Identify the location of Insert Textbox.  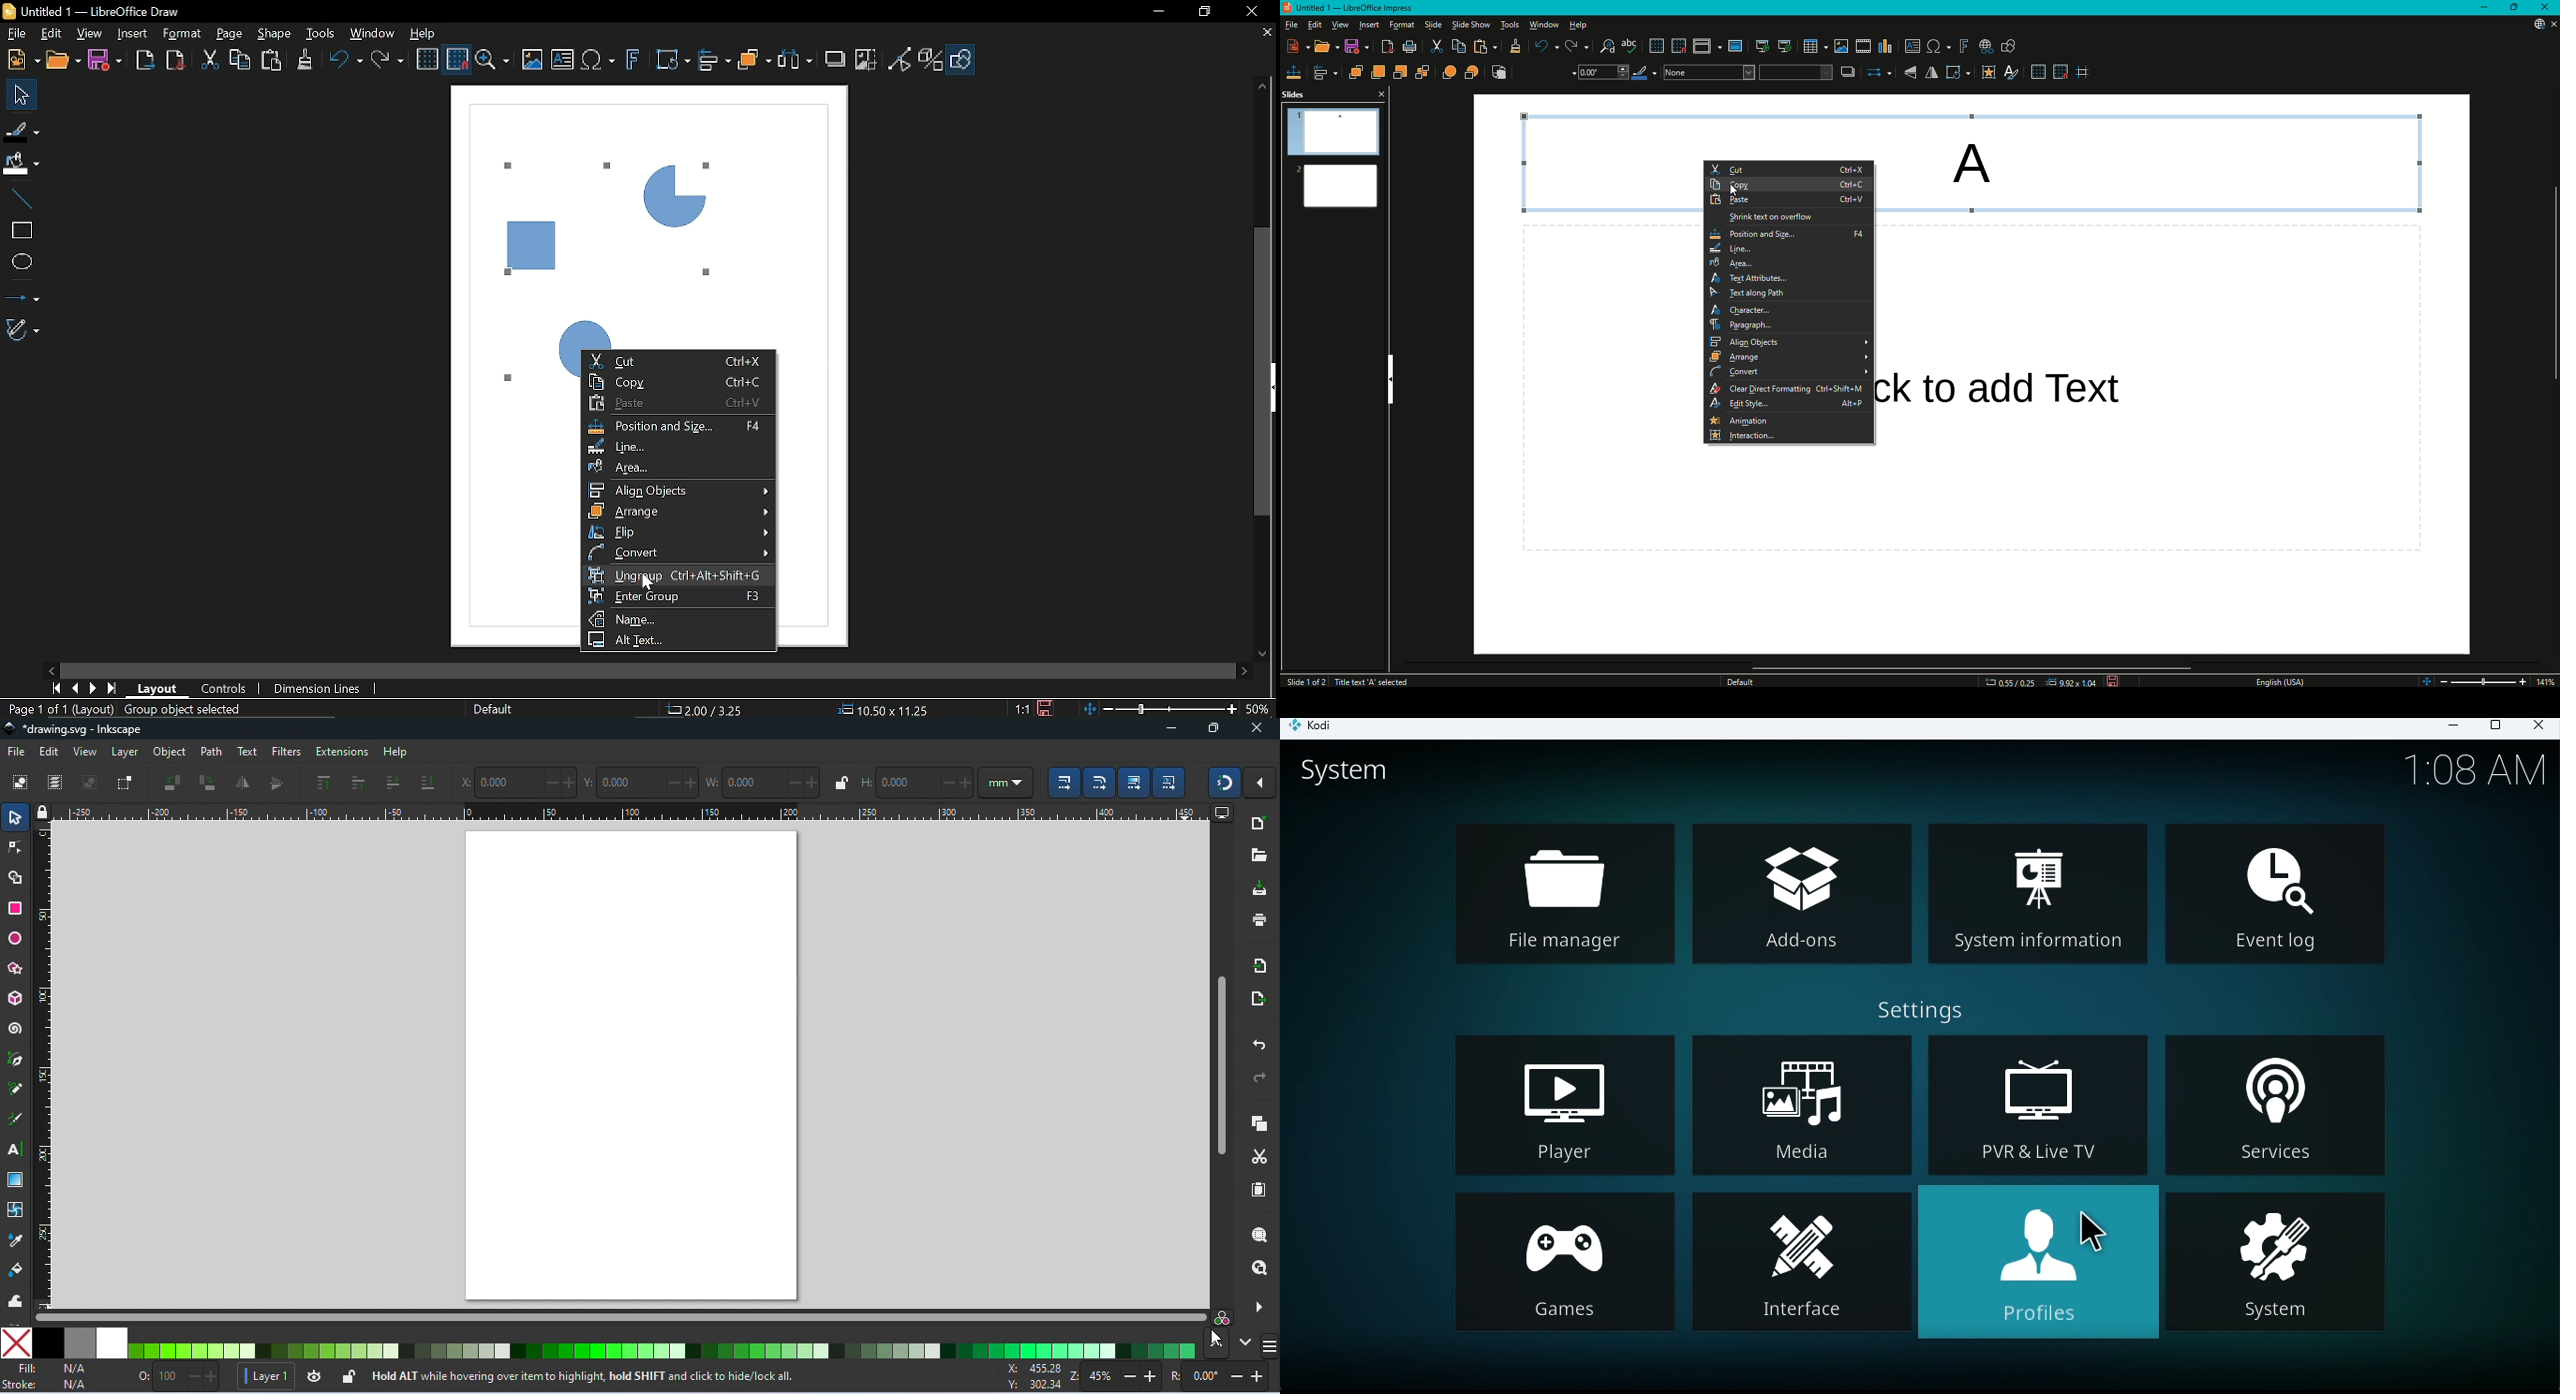
(1910, 47).